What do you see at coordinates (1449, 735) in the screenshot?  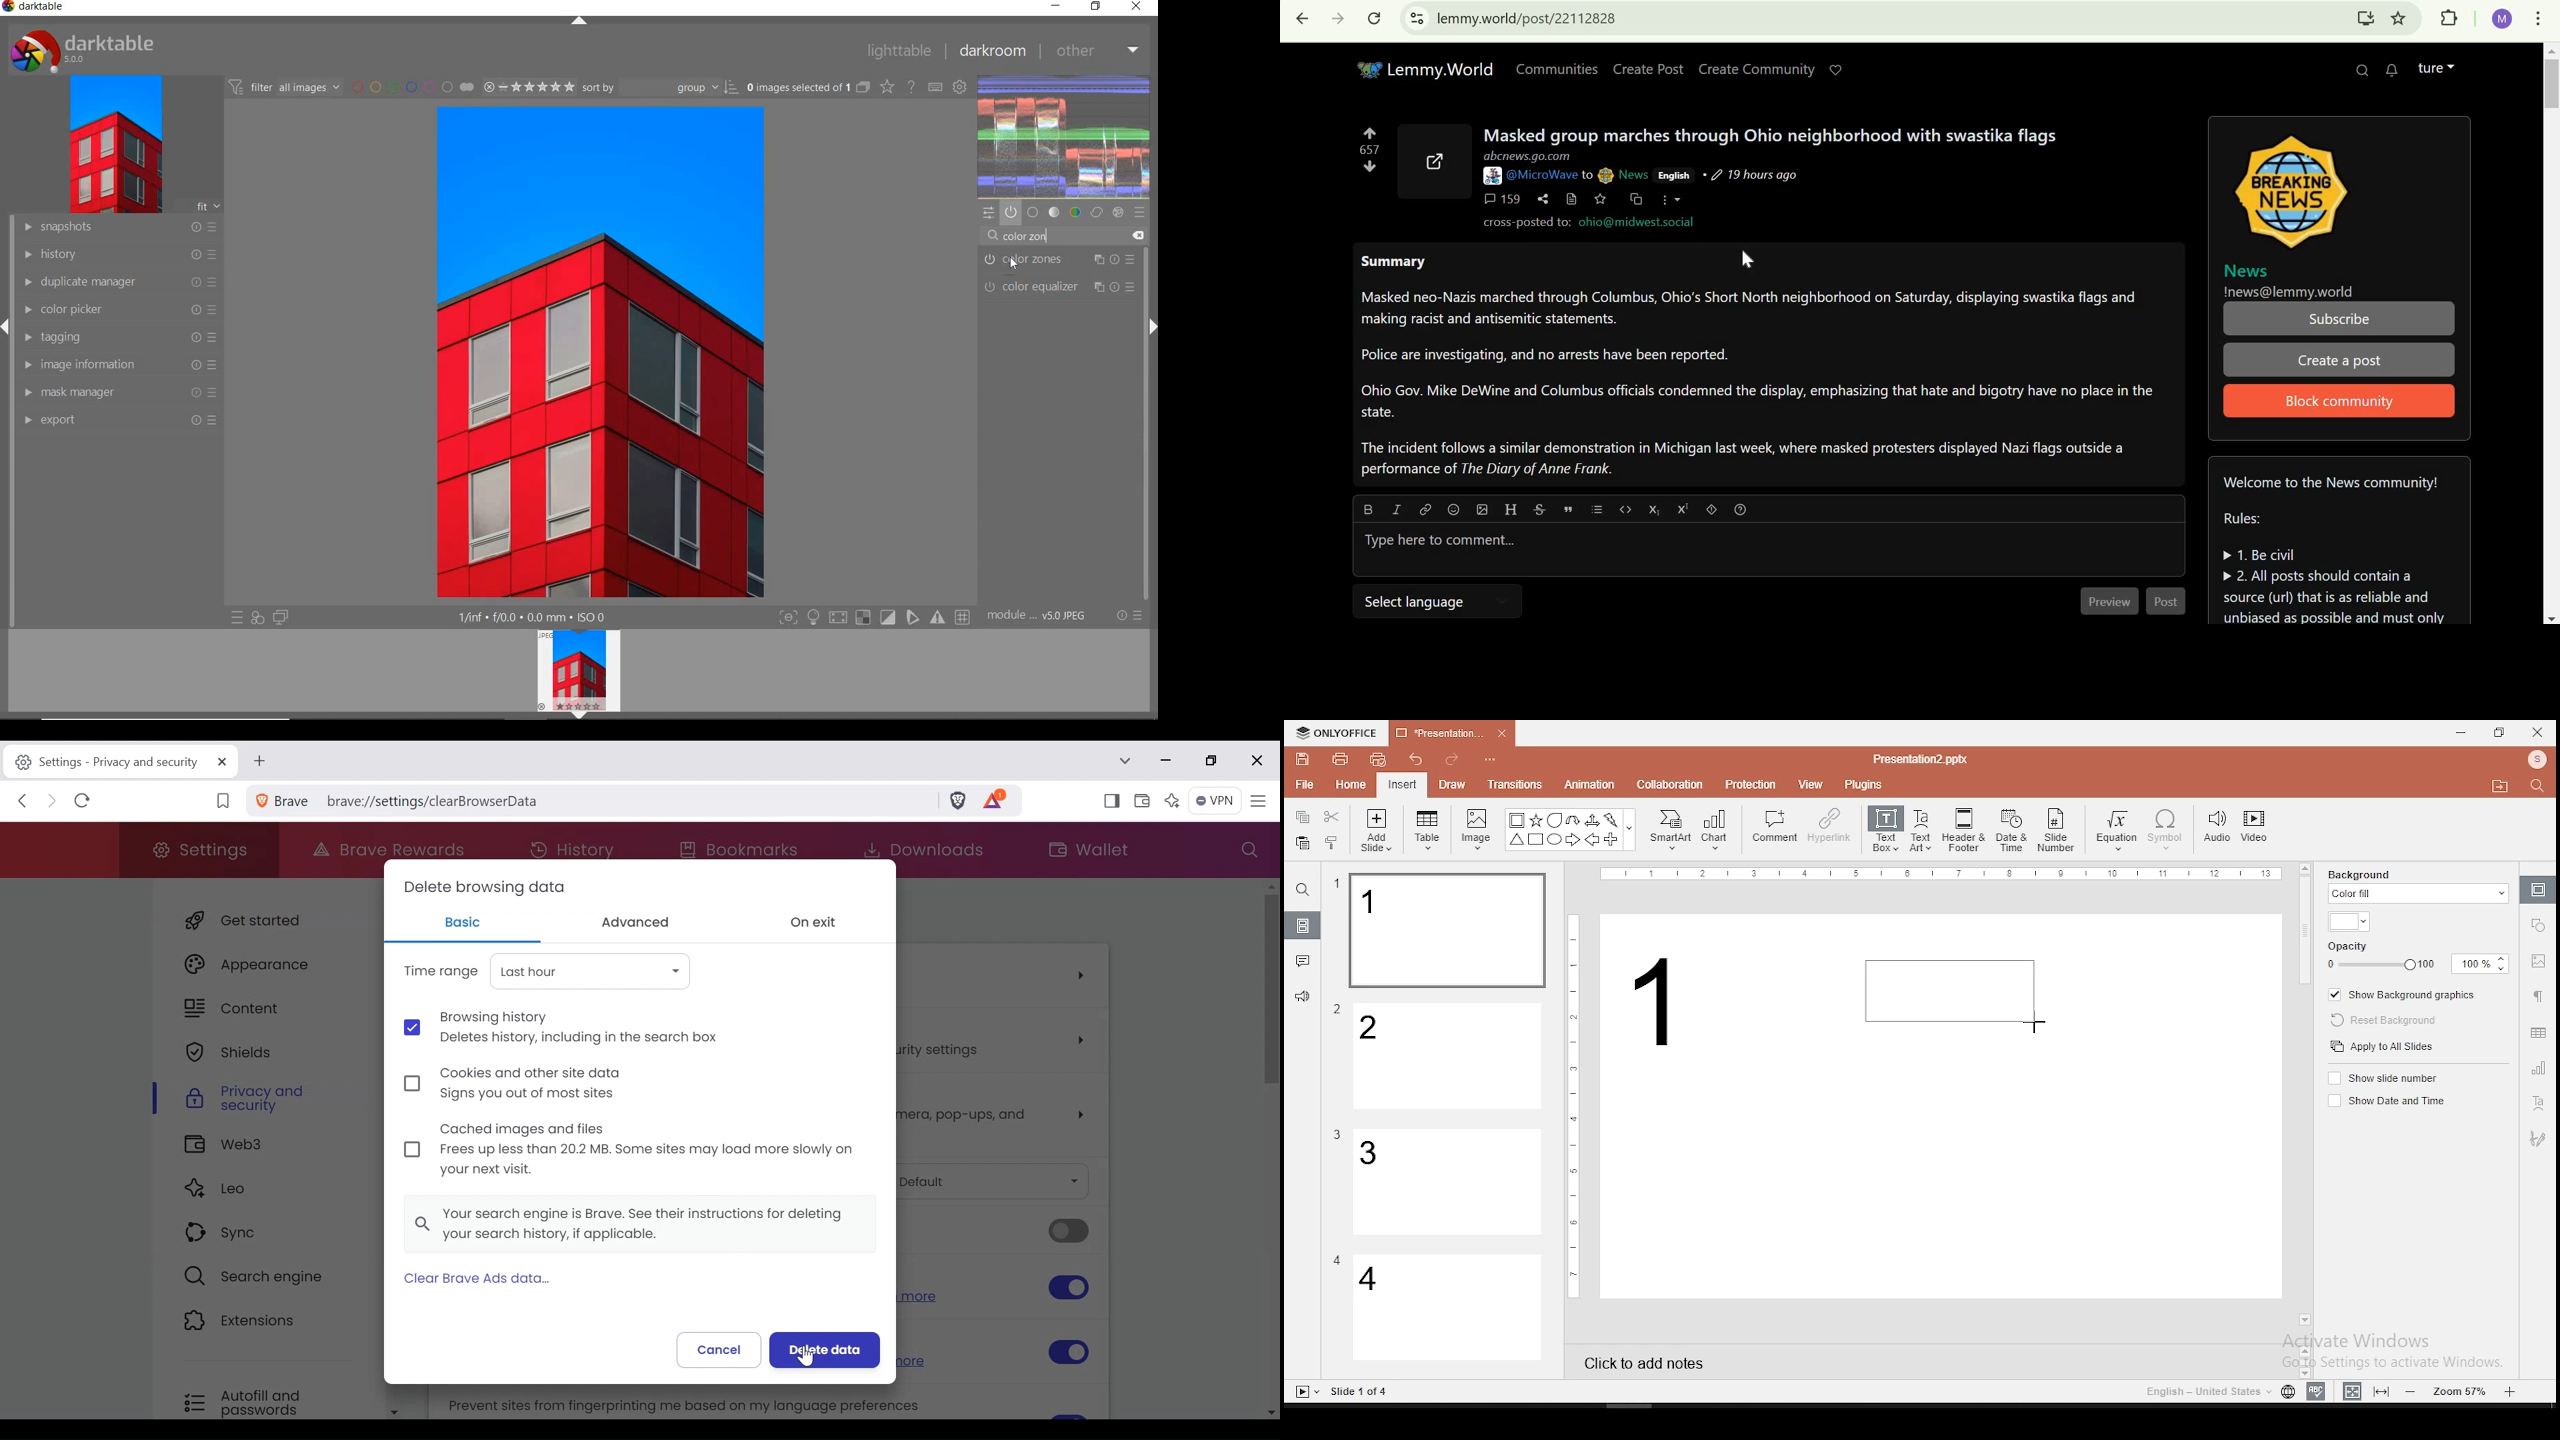 I see `presentation` at bounding box center [1449, 735].